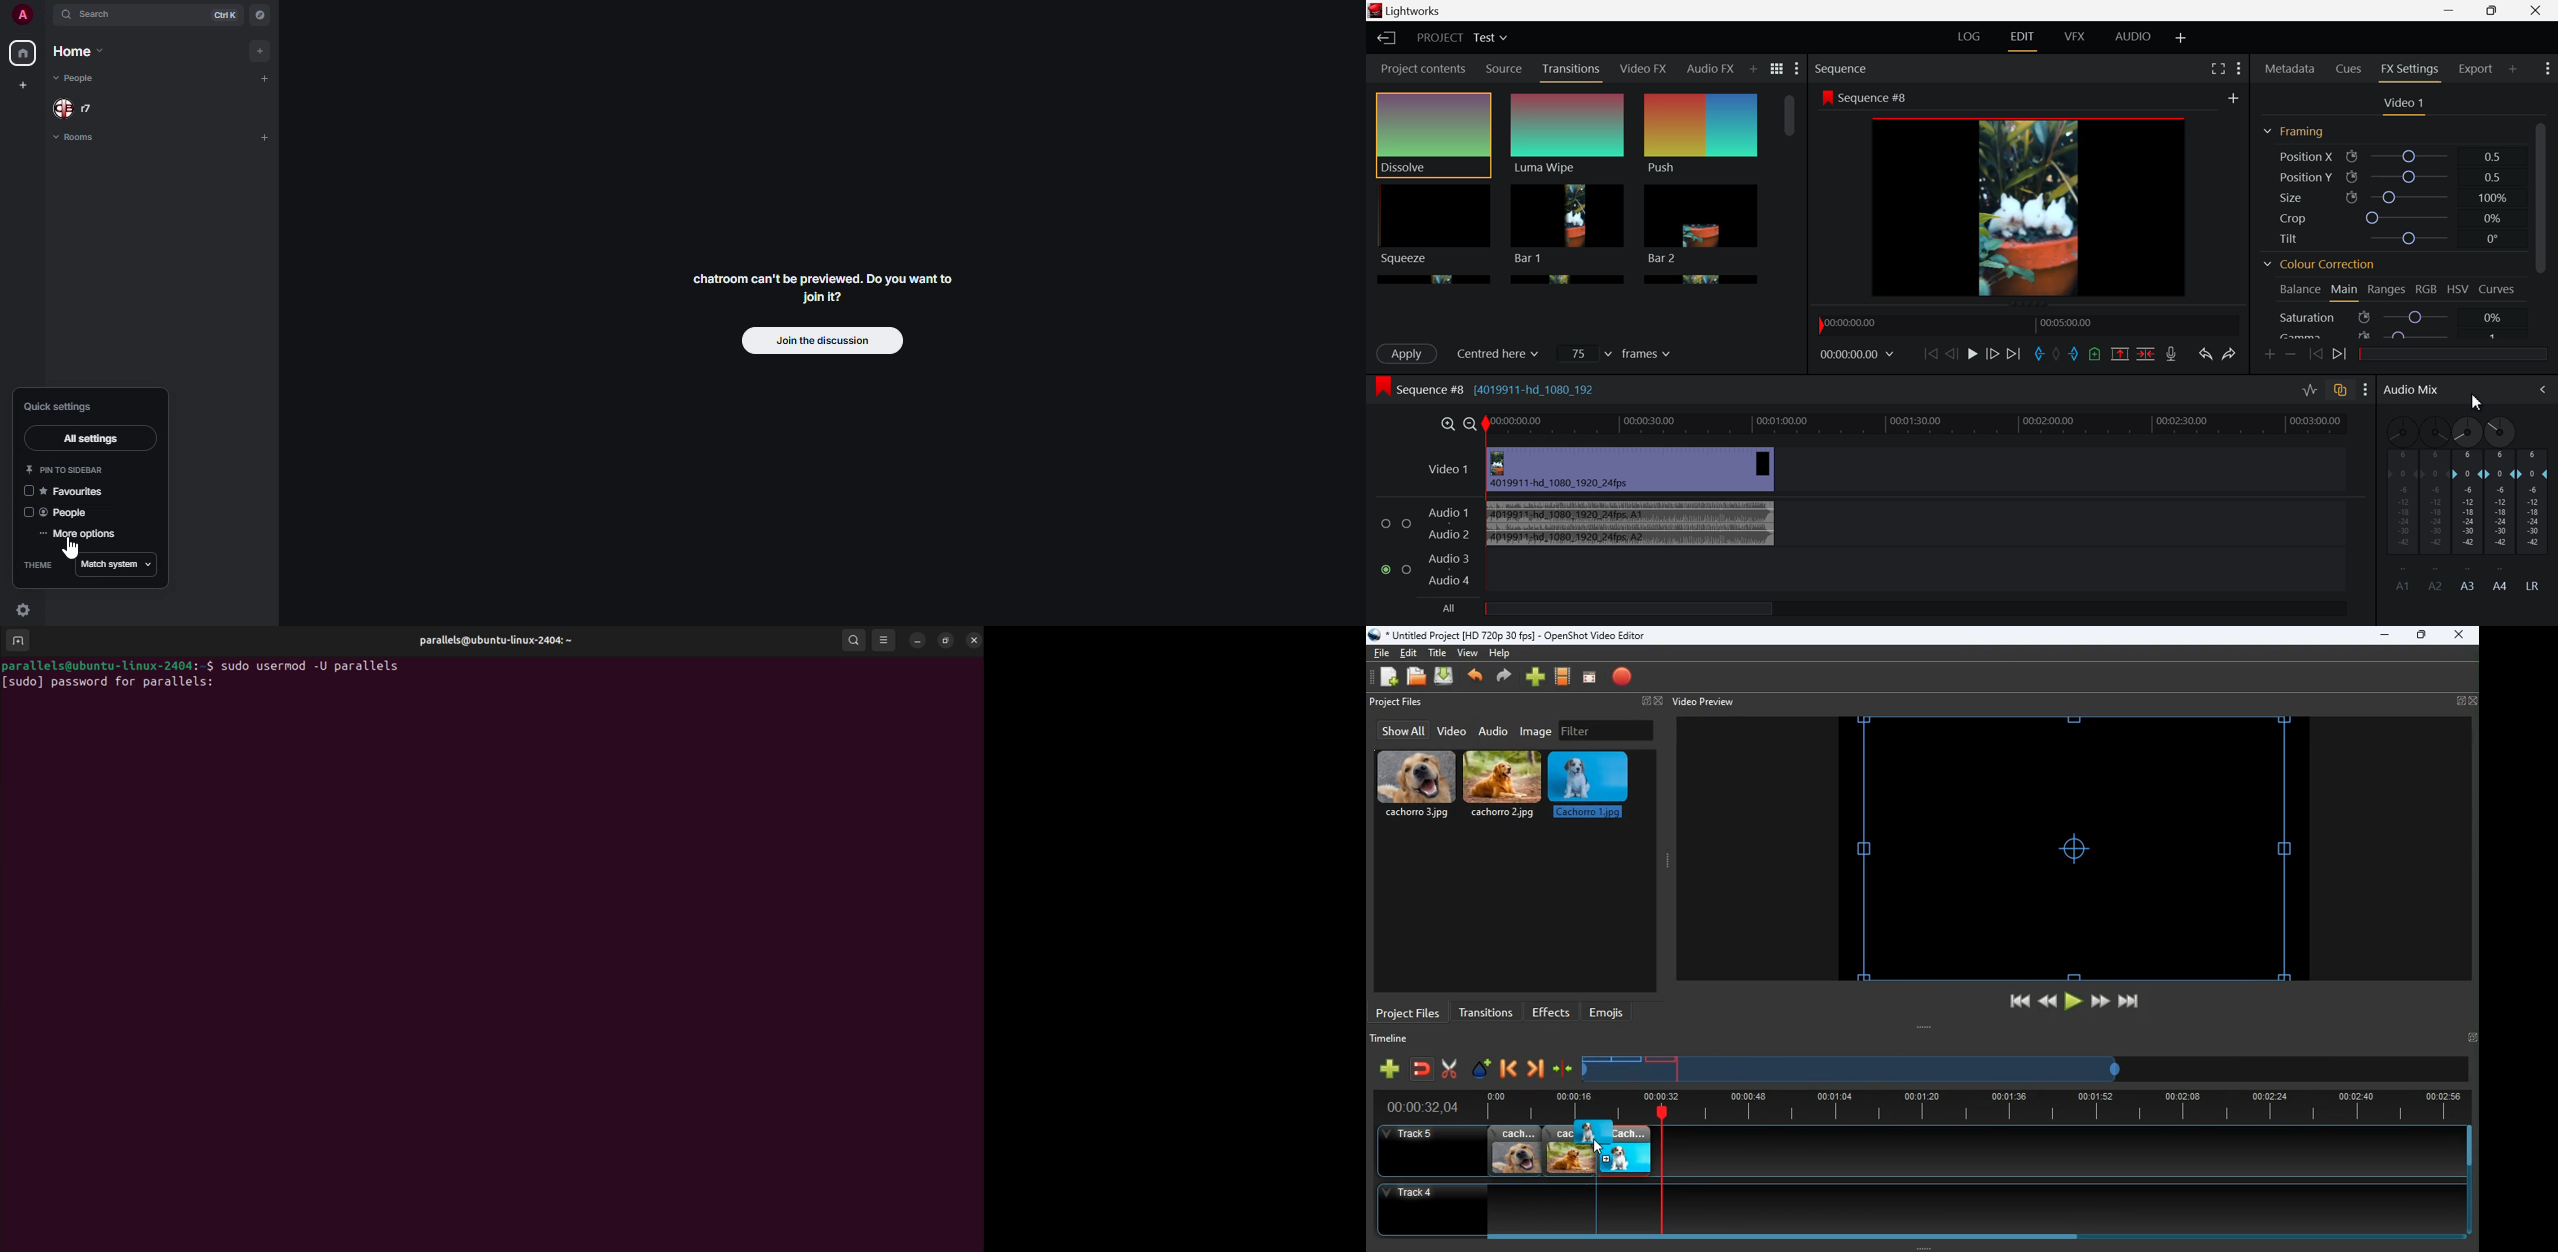 Image resolution: width=2576 pixels, height=1260 pixels. I want to click on screen, so click(2074, 848).